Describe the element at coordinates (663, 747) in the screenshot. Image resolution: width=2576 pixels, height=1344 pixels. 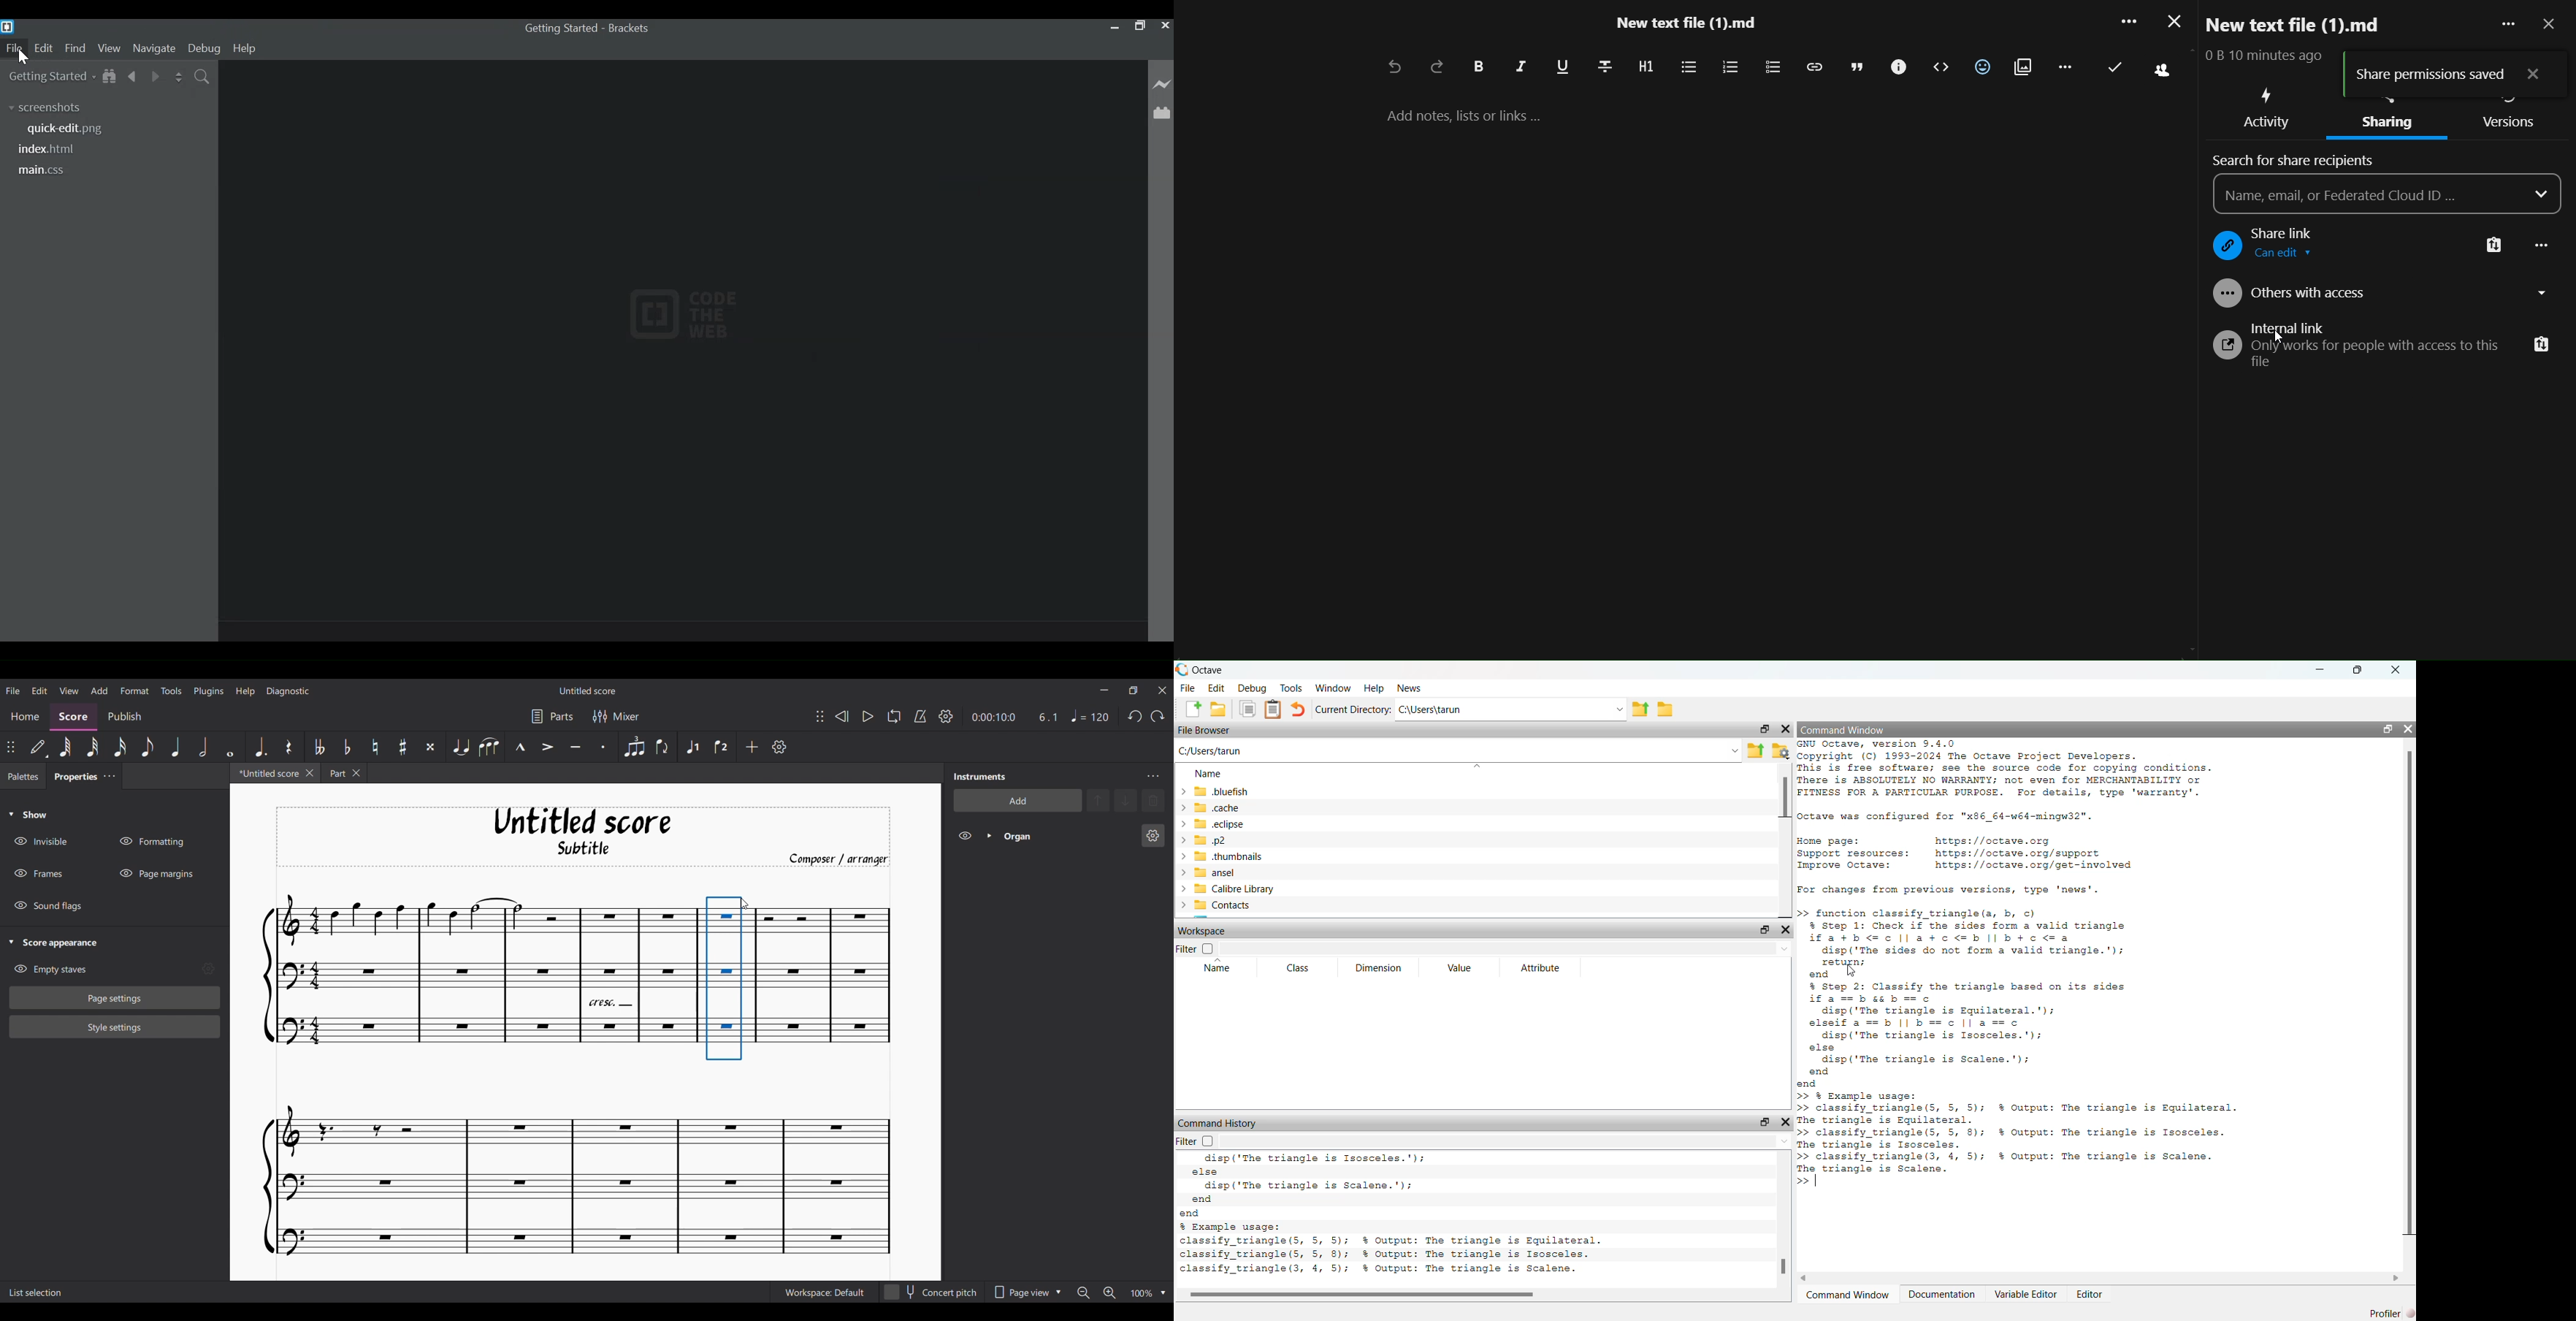
I see `Flip direction` at that location.